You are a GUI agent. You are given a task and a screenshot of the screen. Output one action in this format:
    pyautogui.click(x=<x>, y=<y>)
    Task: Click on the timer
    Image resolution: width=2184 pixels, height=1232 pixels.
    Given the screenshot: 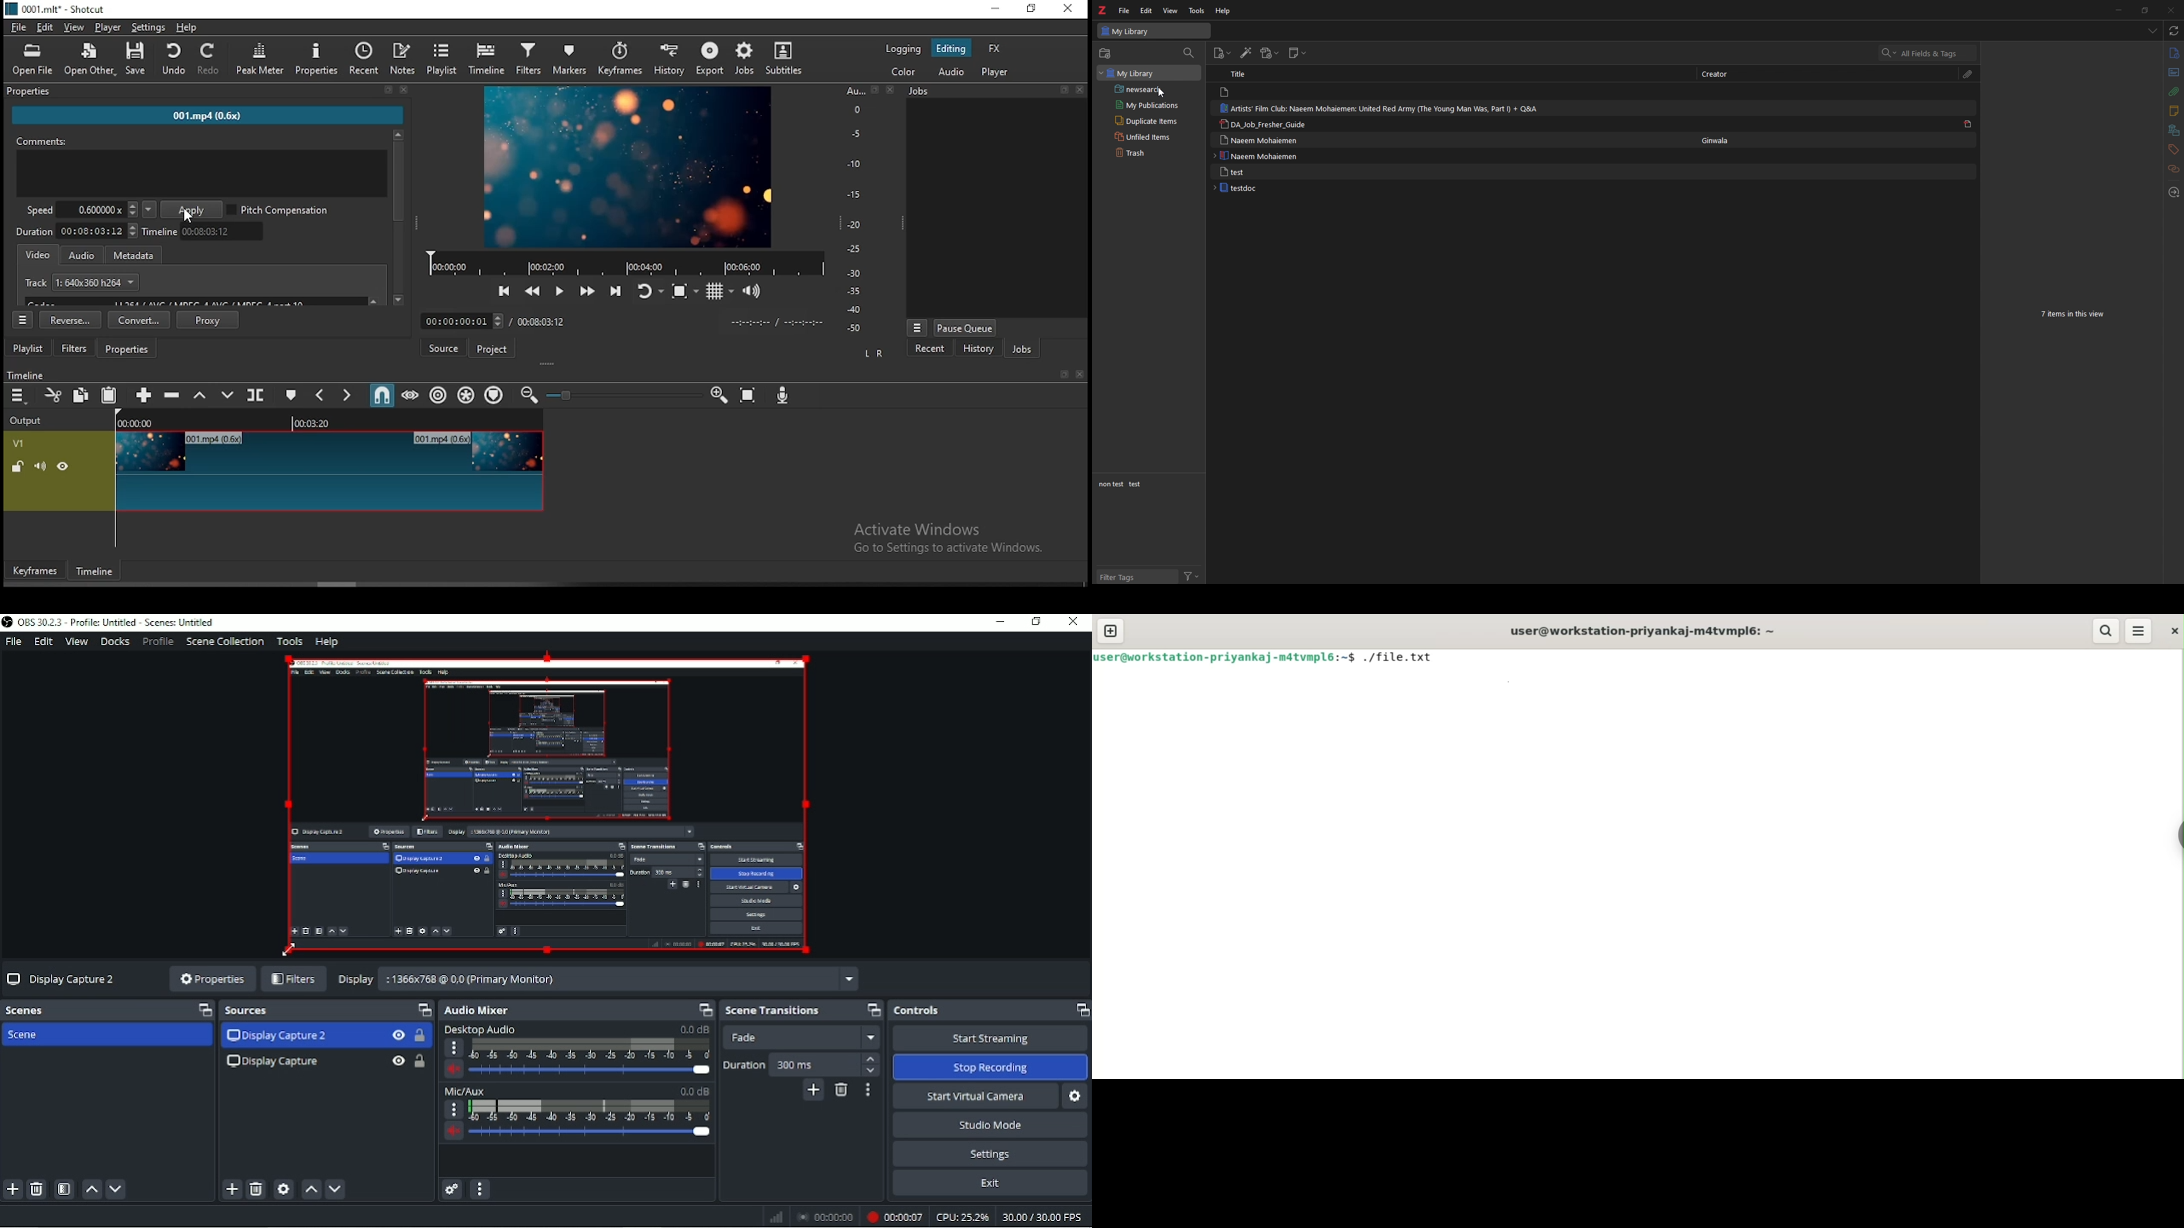 What is the action you would take?
    pyautogui.click(x=776, y=322)
    